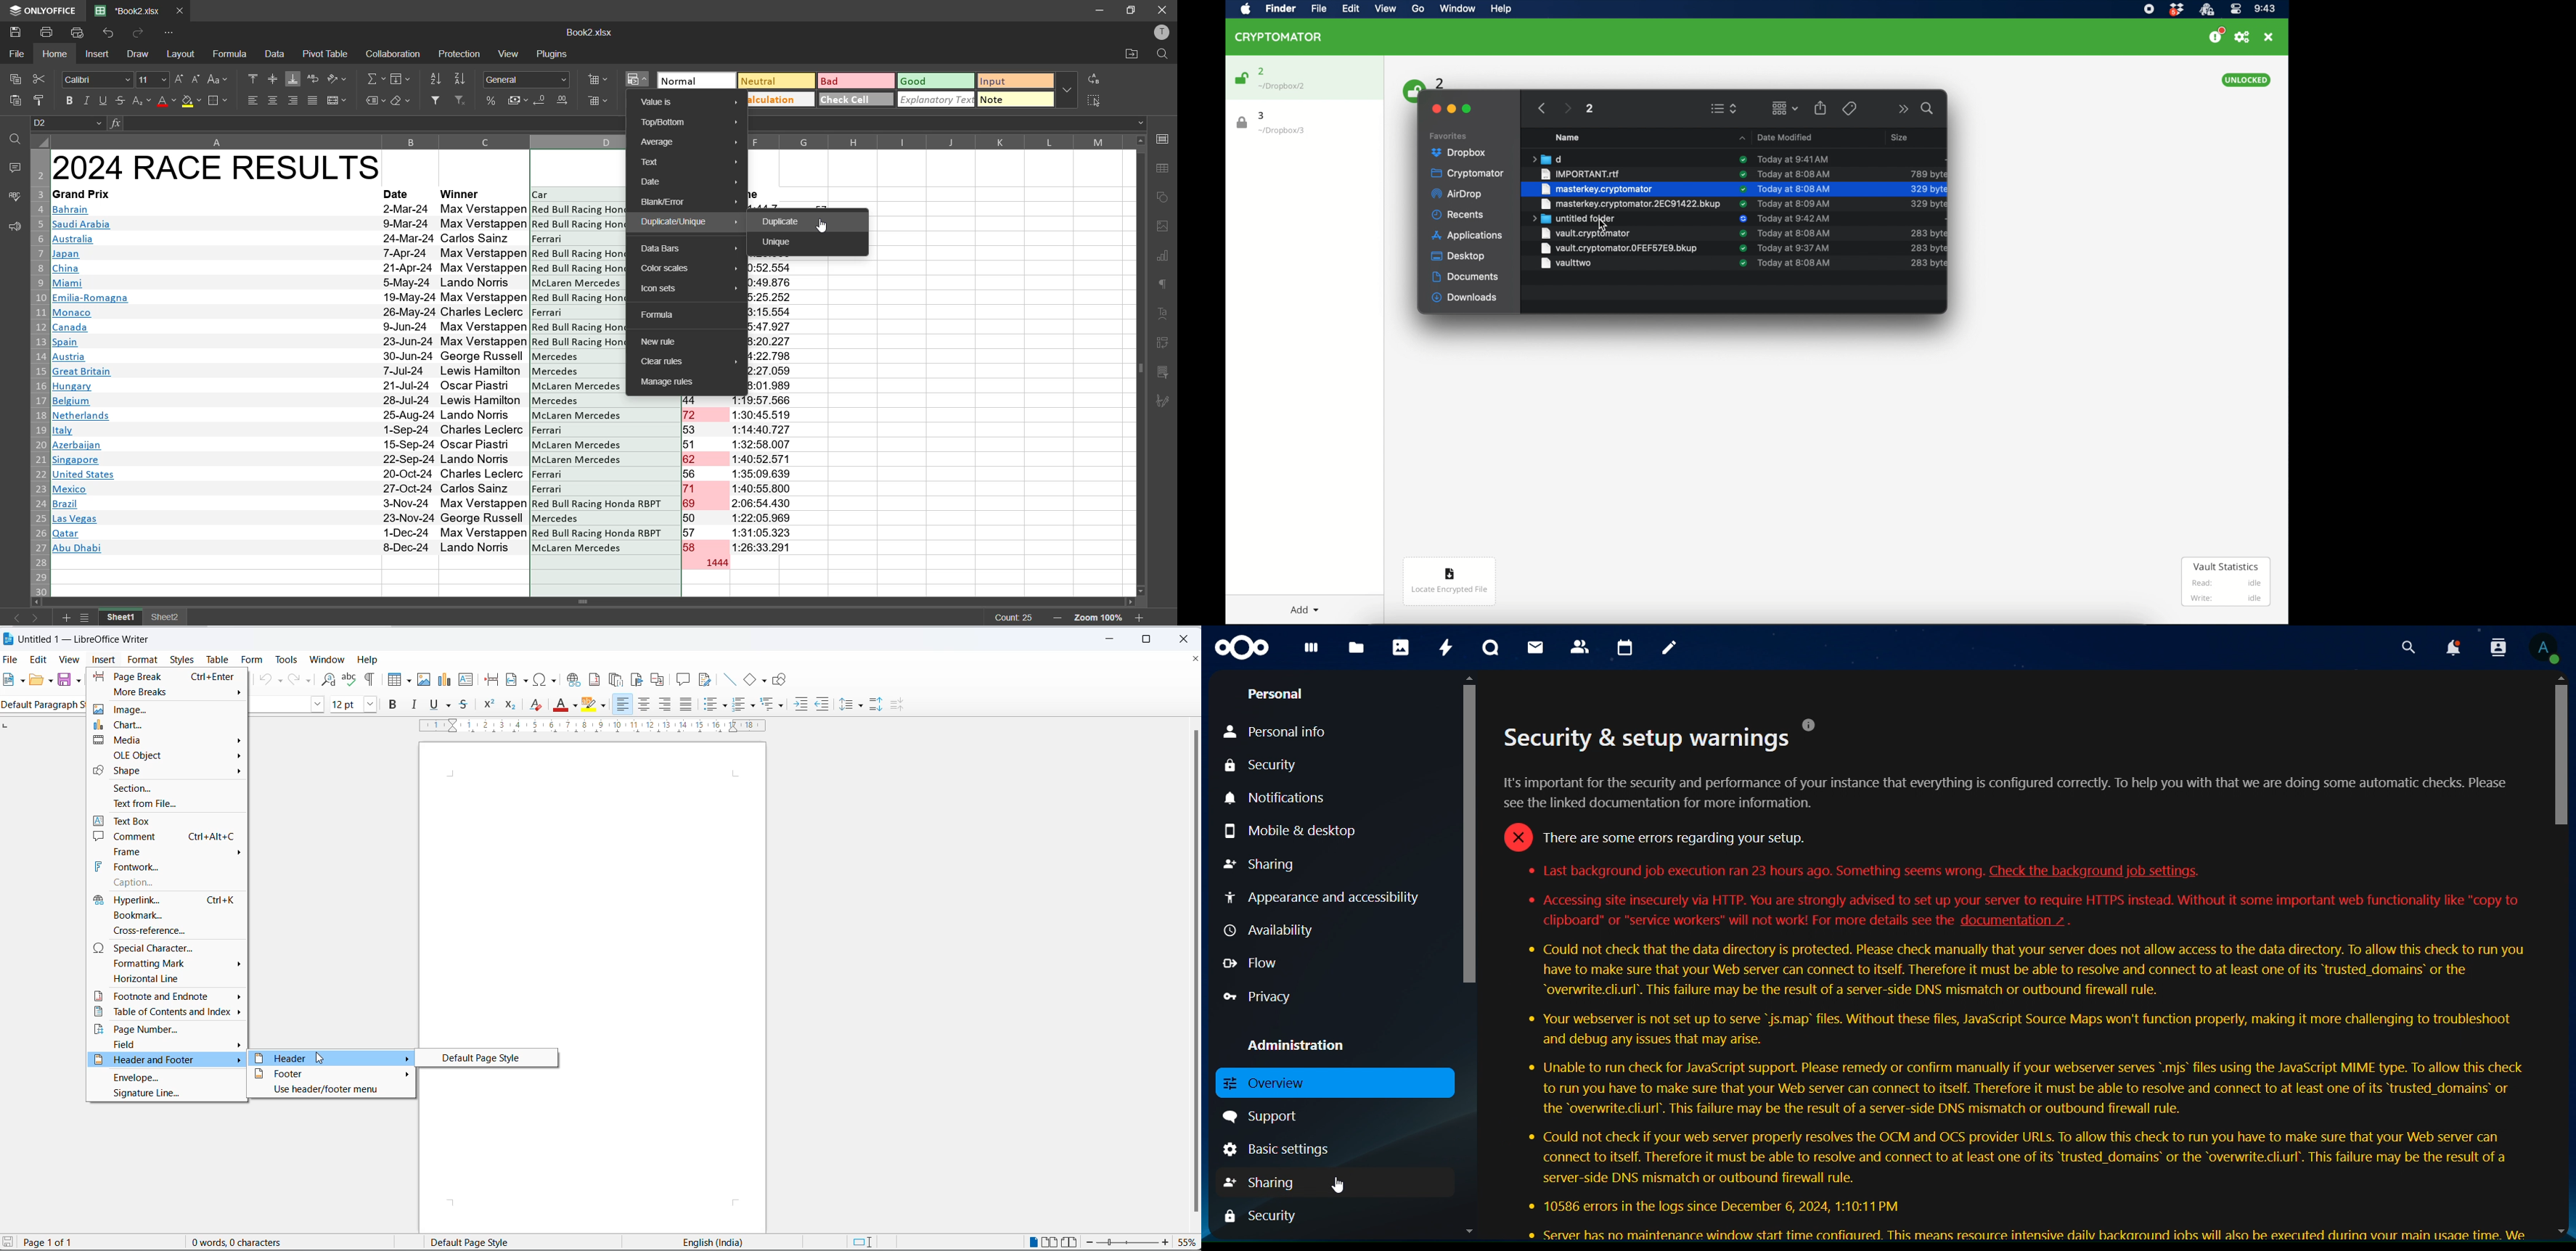 This screenshot has width=2576, height=1260. I want to click on maximize, so click(1152, 636).